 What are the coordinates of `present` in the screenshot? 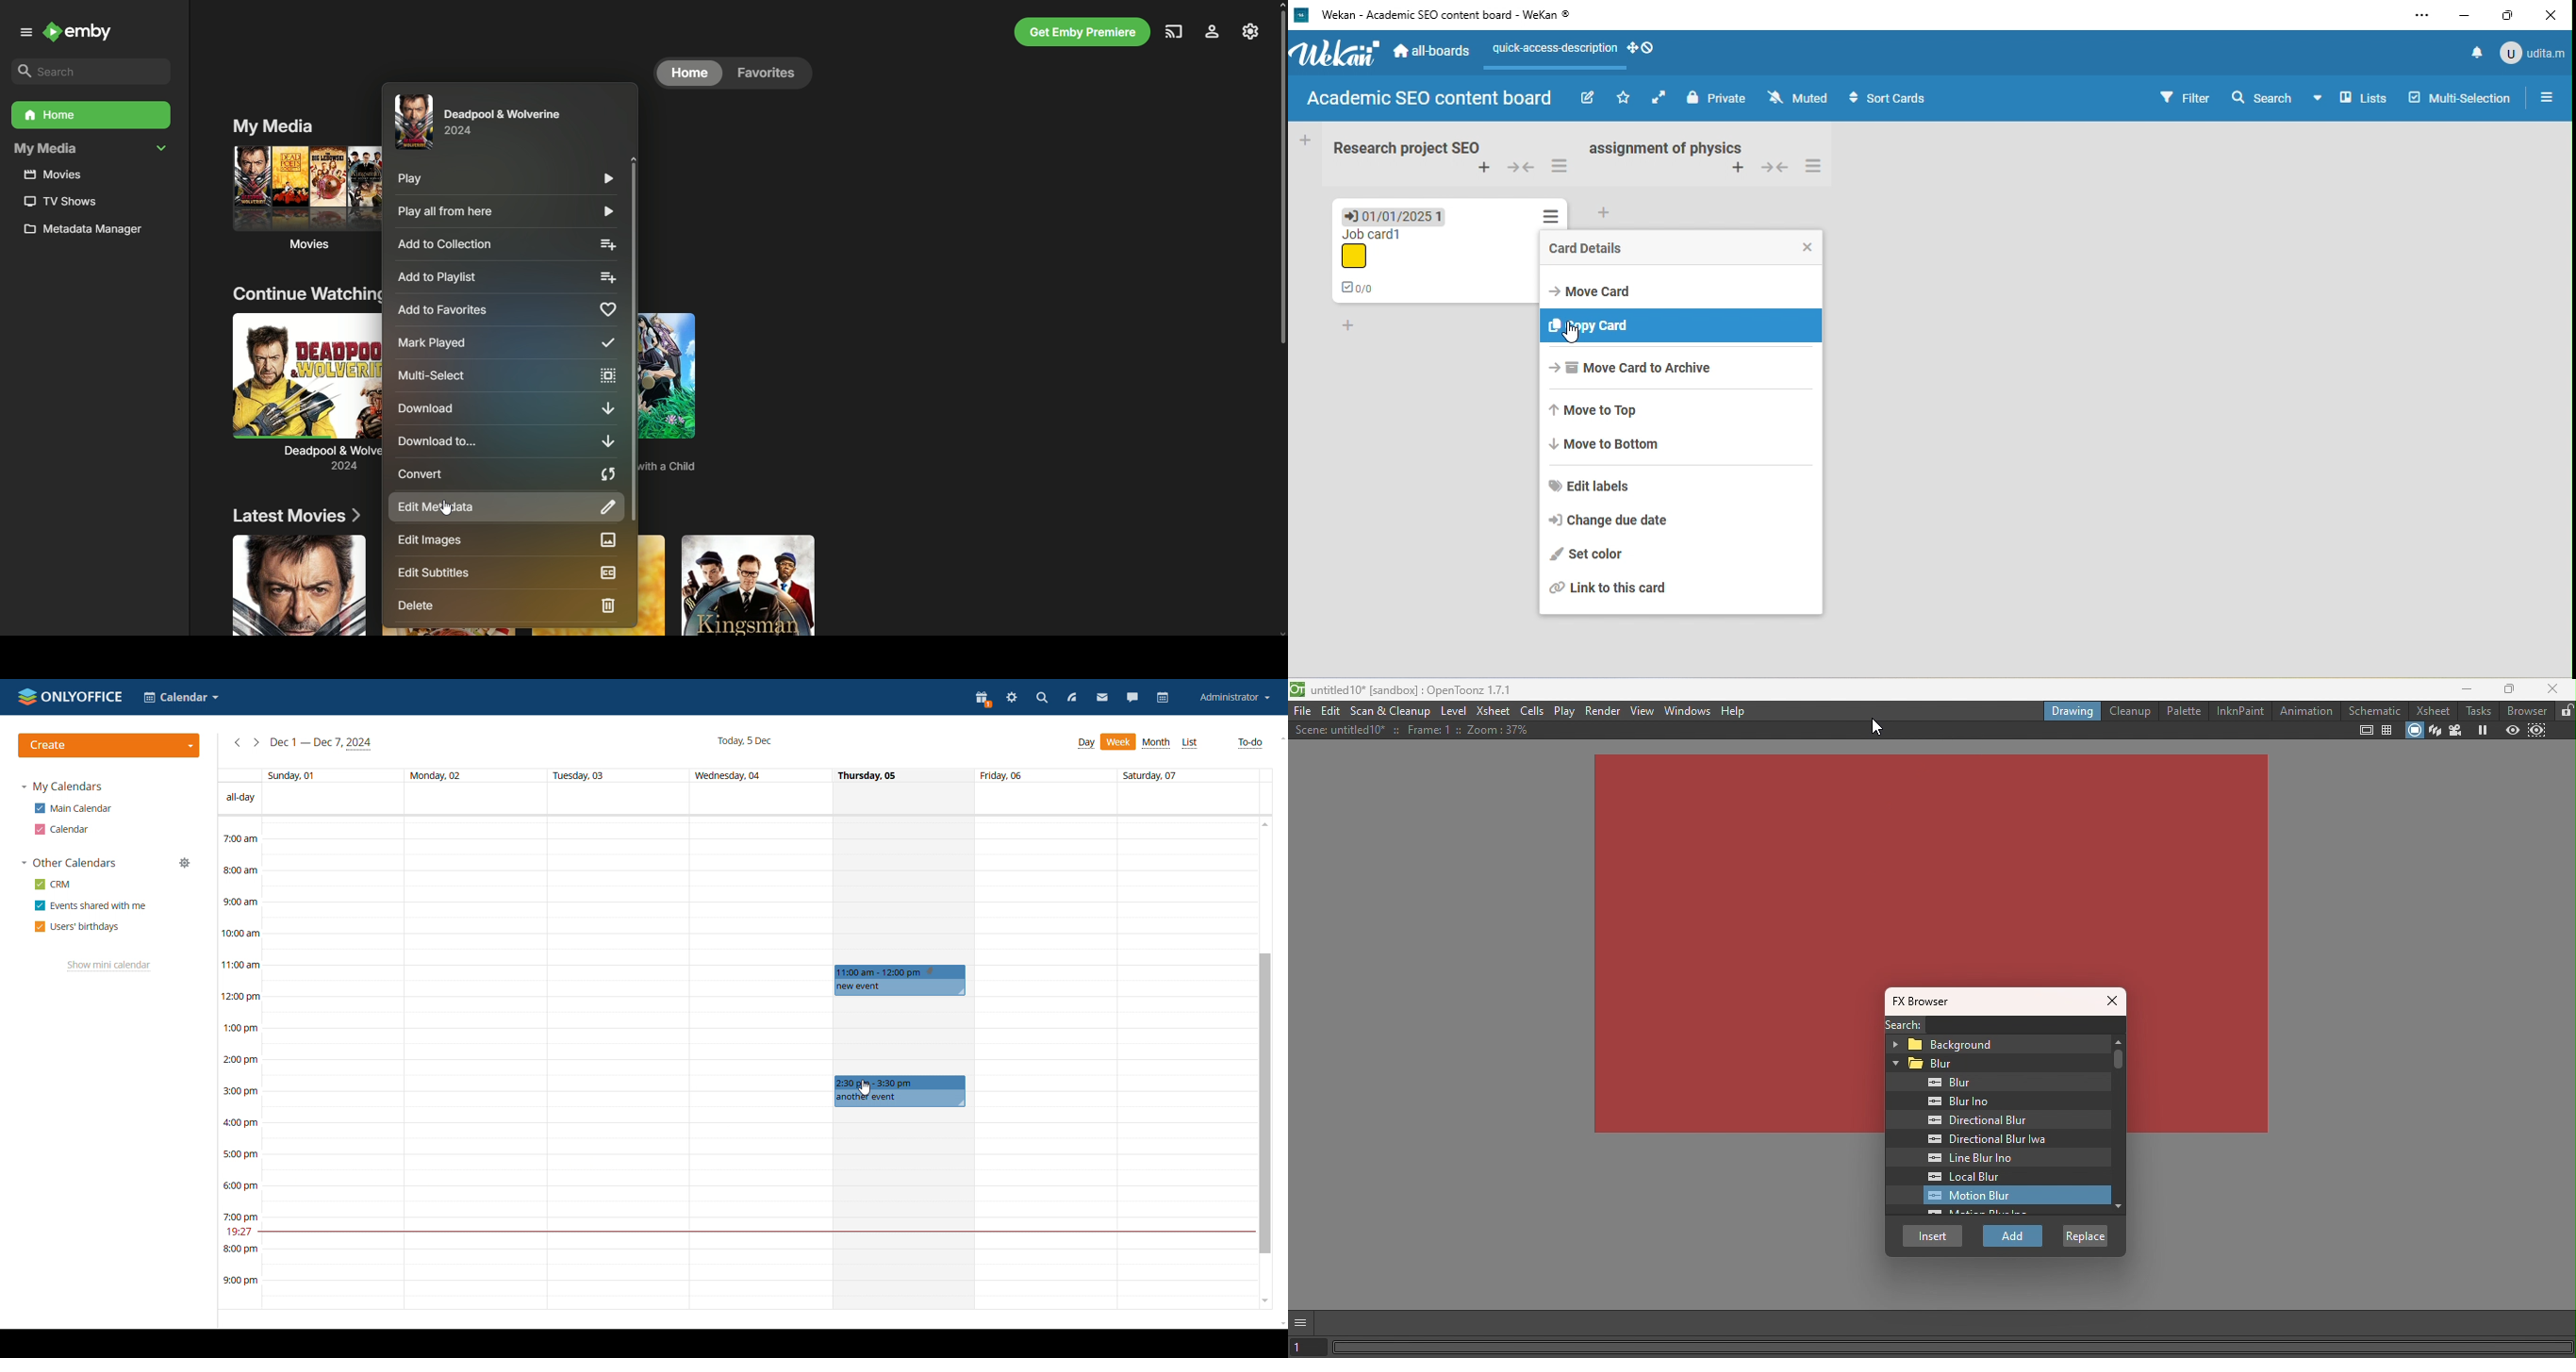 It's located at (983, 699).